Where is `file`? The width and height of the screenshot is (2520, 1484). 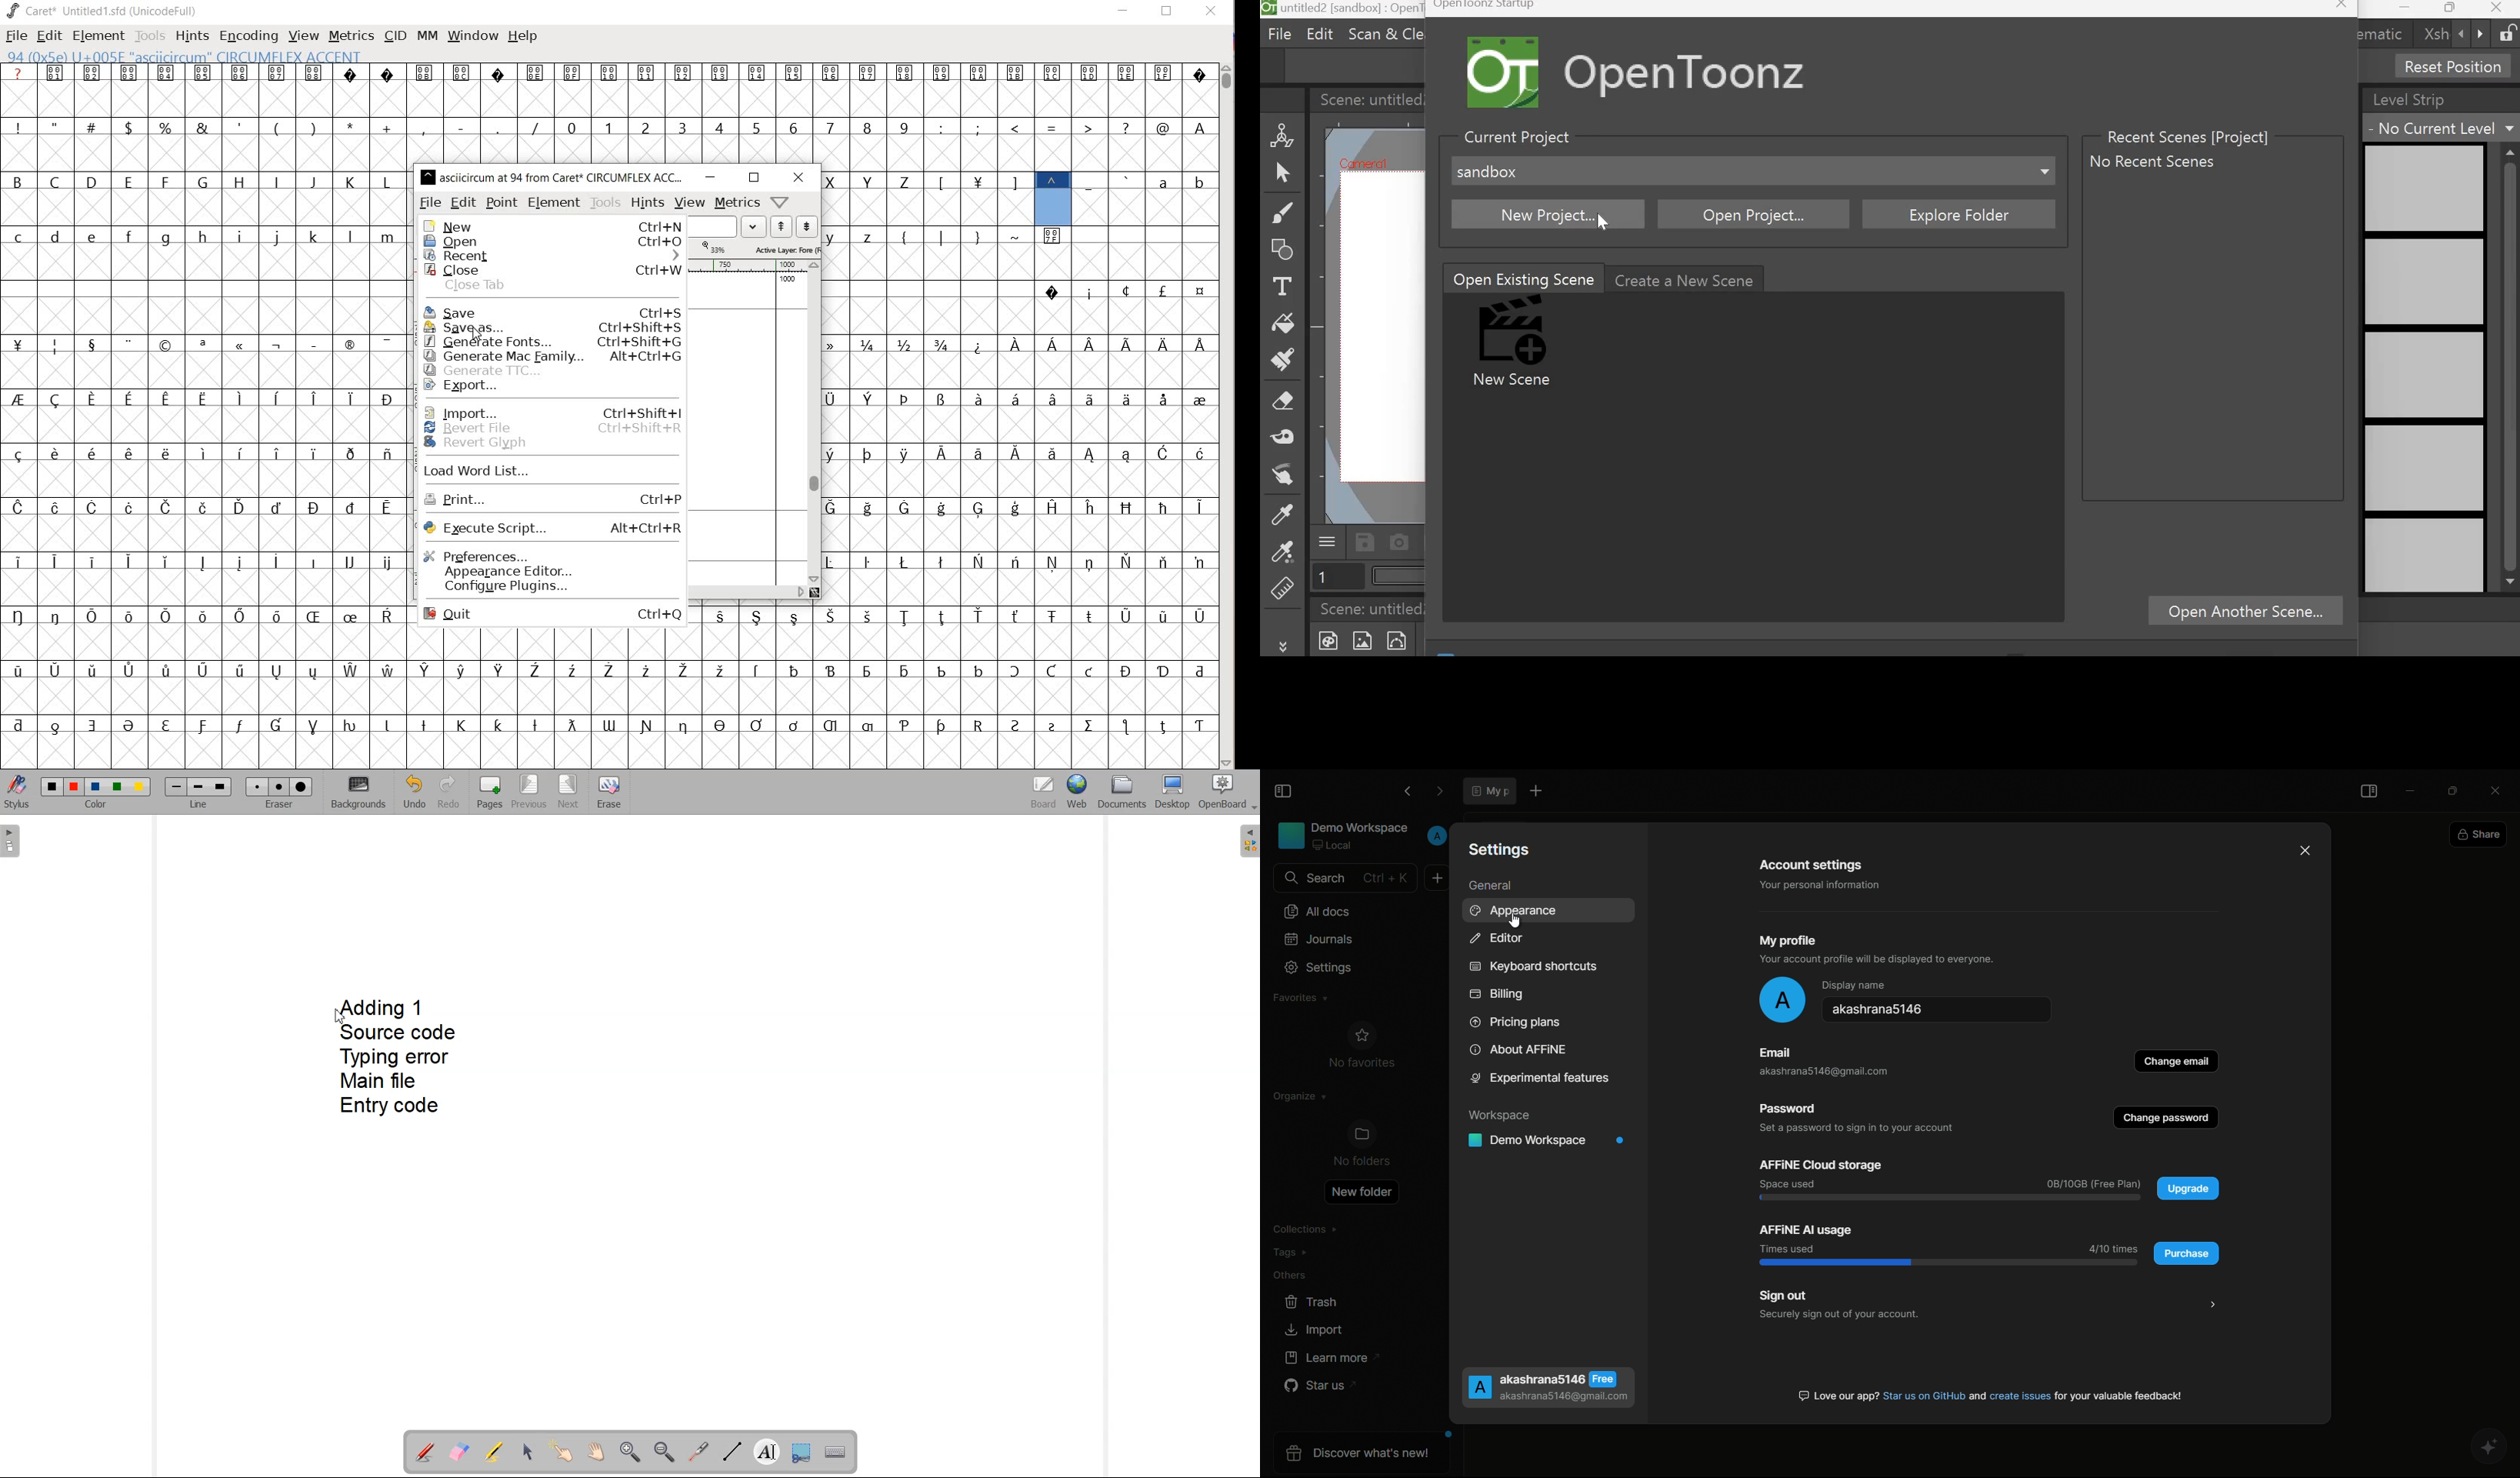
file is located at coordinates (430, 204).